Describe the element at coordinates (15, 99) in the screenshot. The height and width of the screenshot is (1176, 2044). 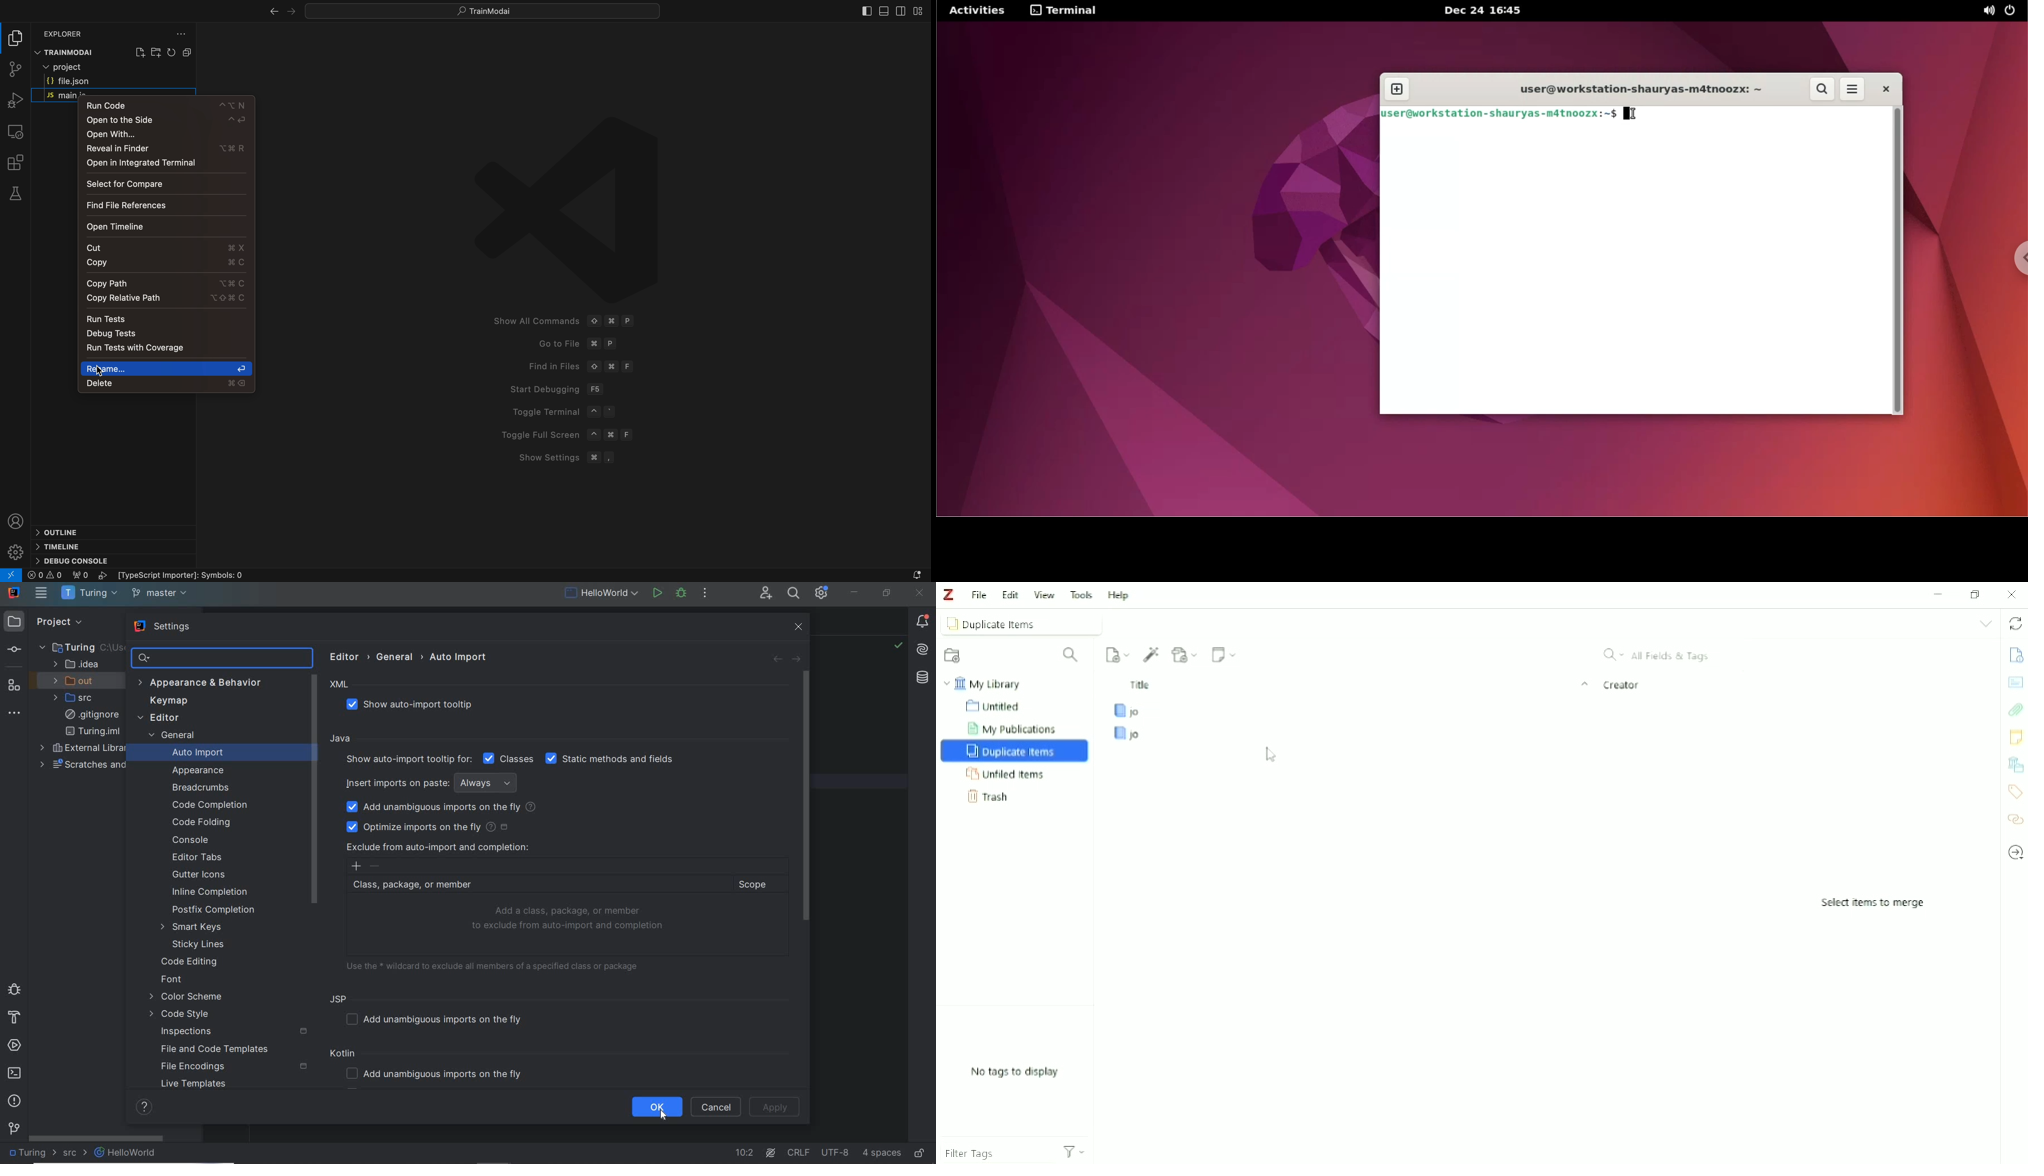
I see `debugger` at that location.